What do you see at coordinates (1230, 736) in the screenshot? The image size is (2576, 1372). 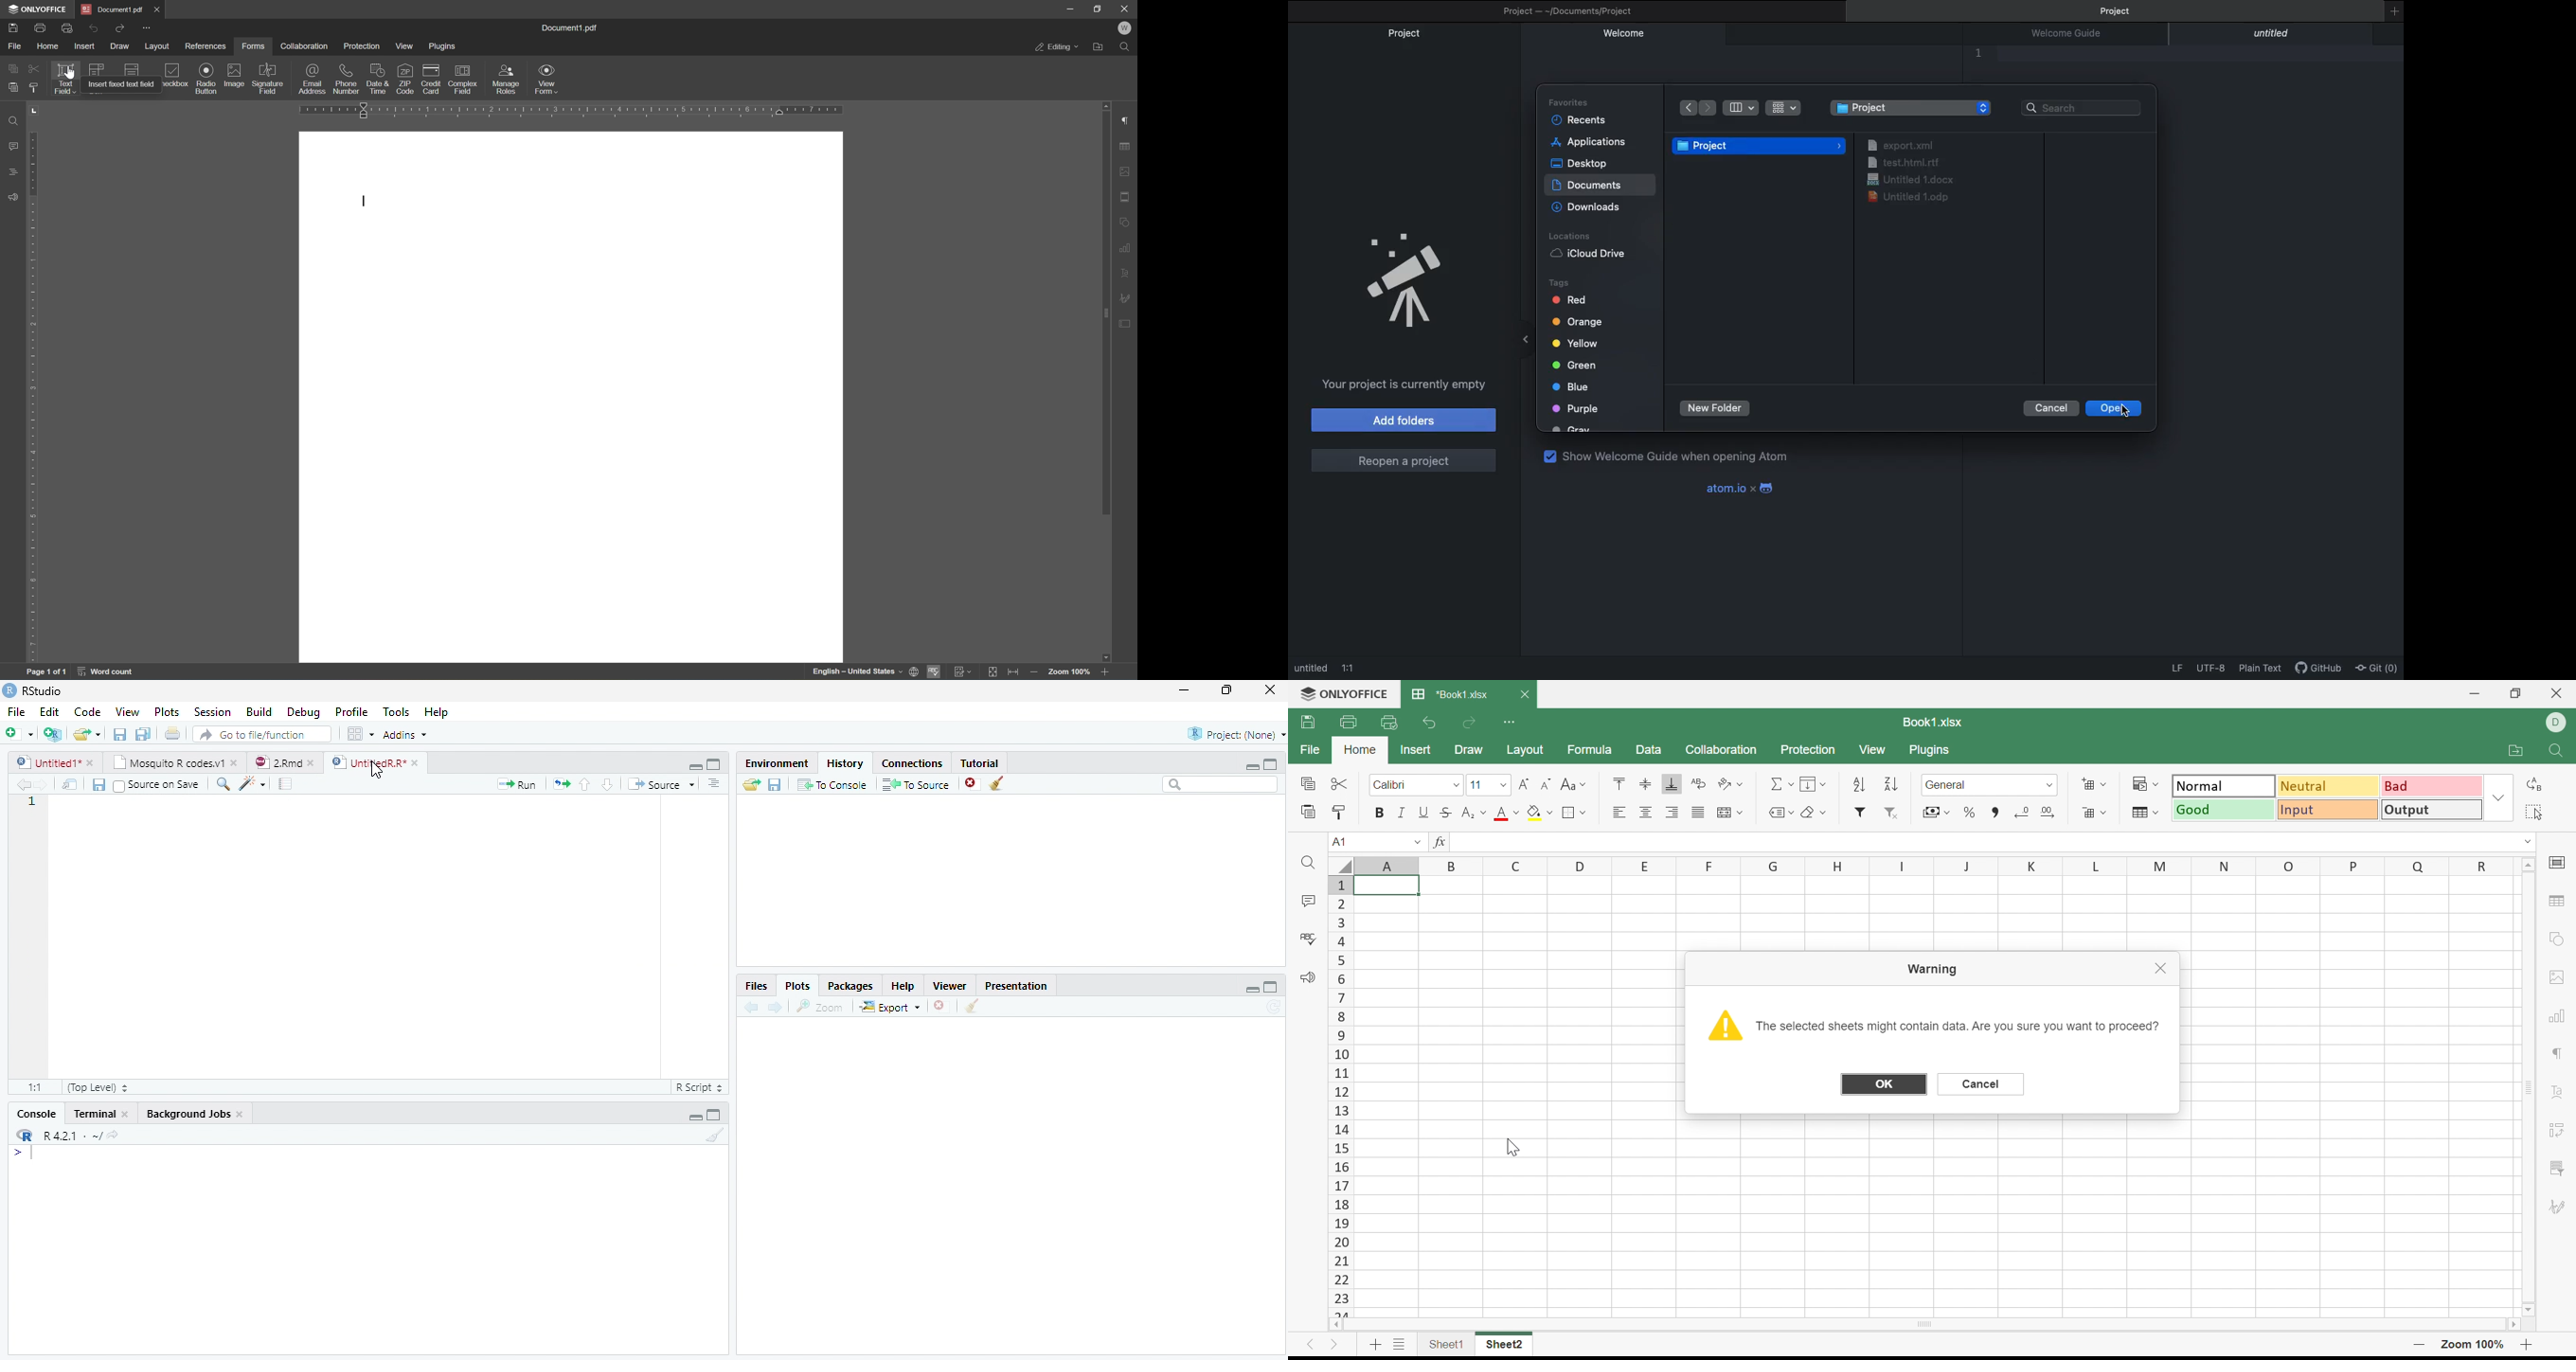 I see `Project: (None)` at bounding box center [1230, 736].